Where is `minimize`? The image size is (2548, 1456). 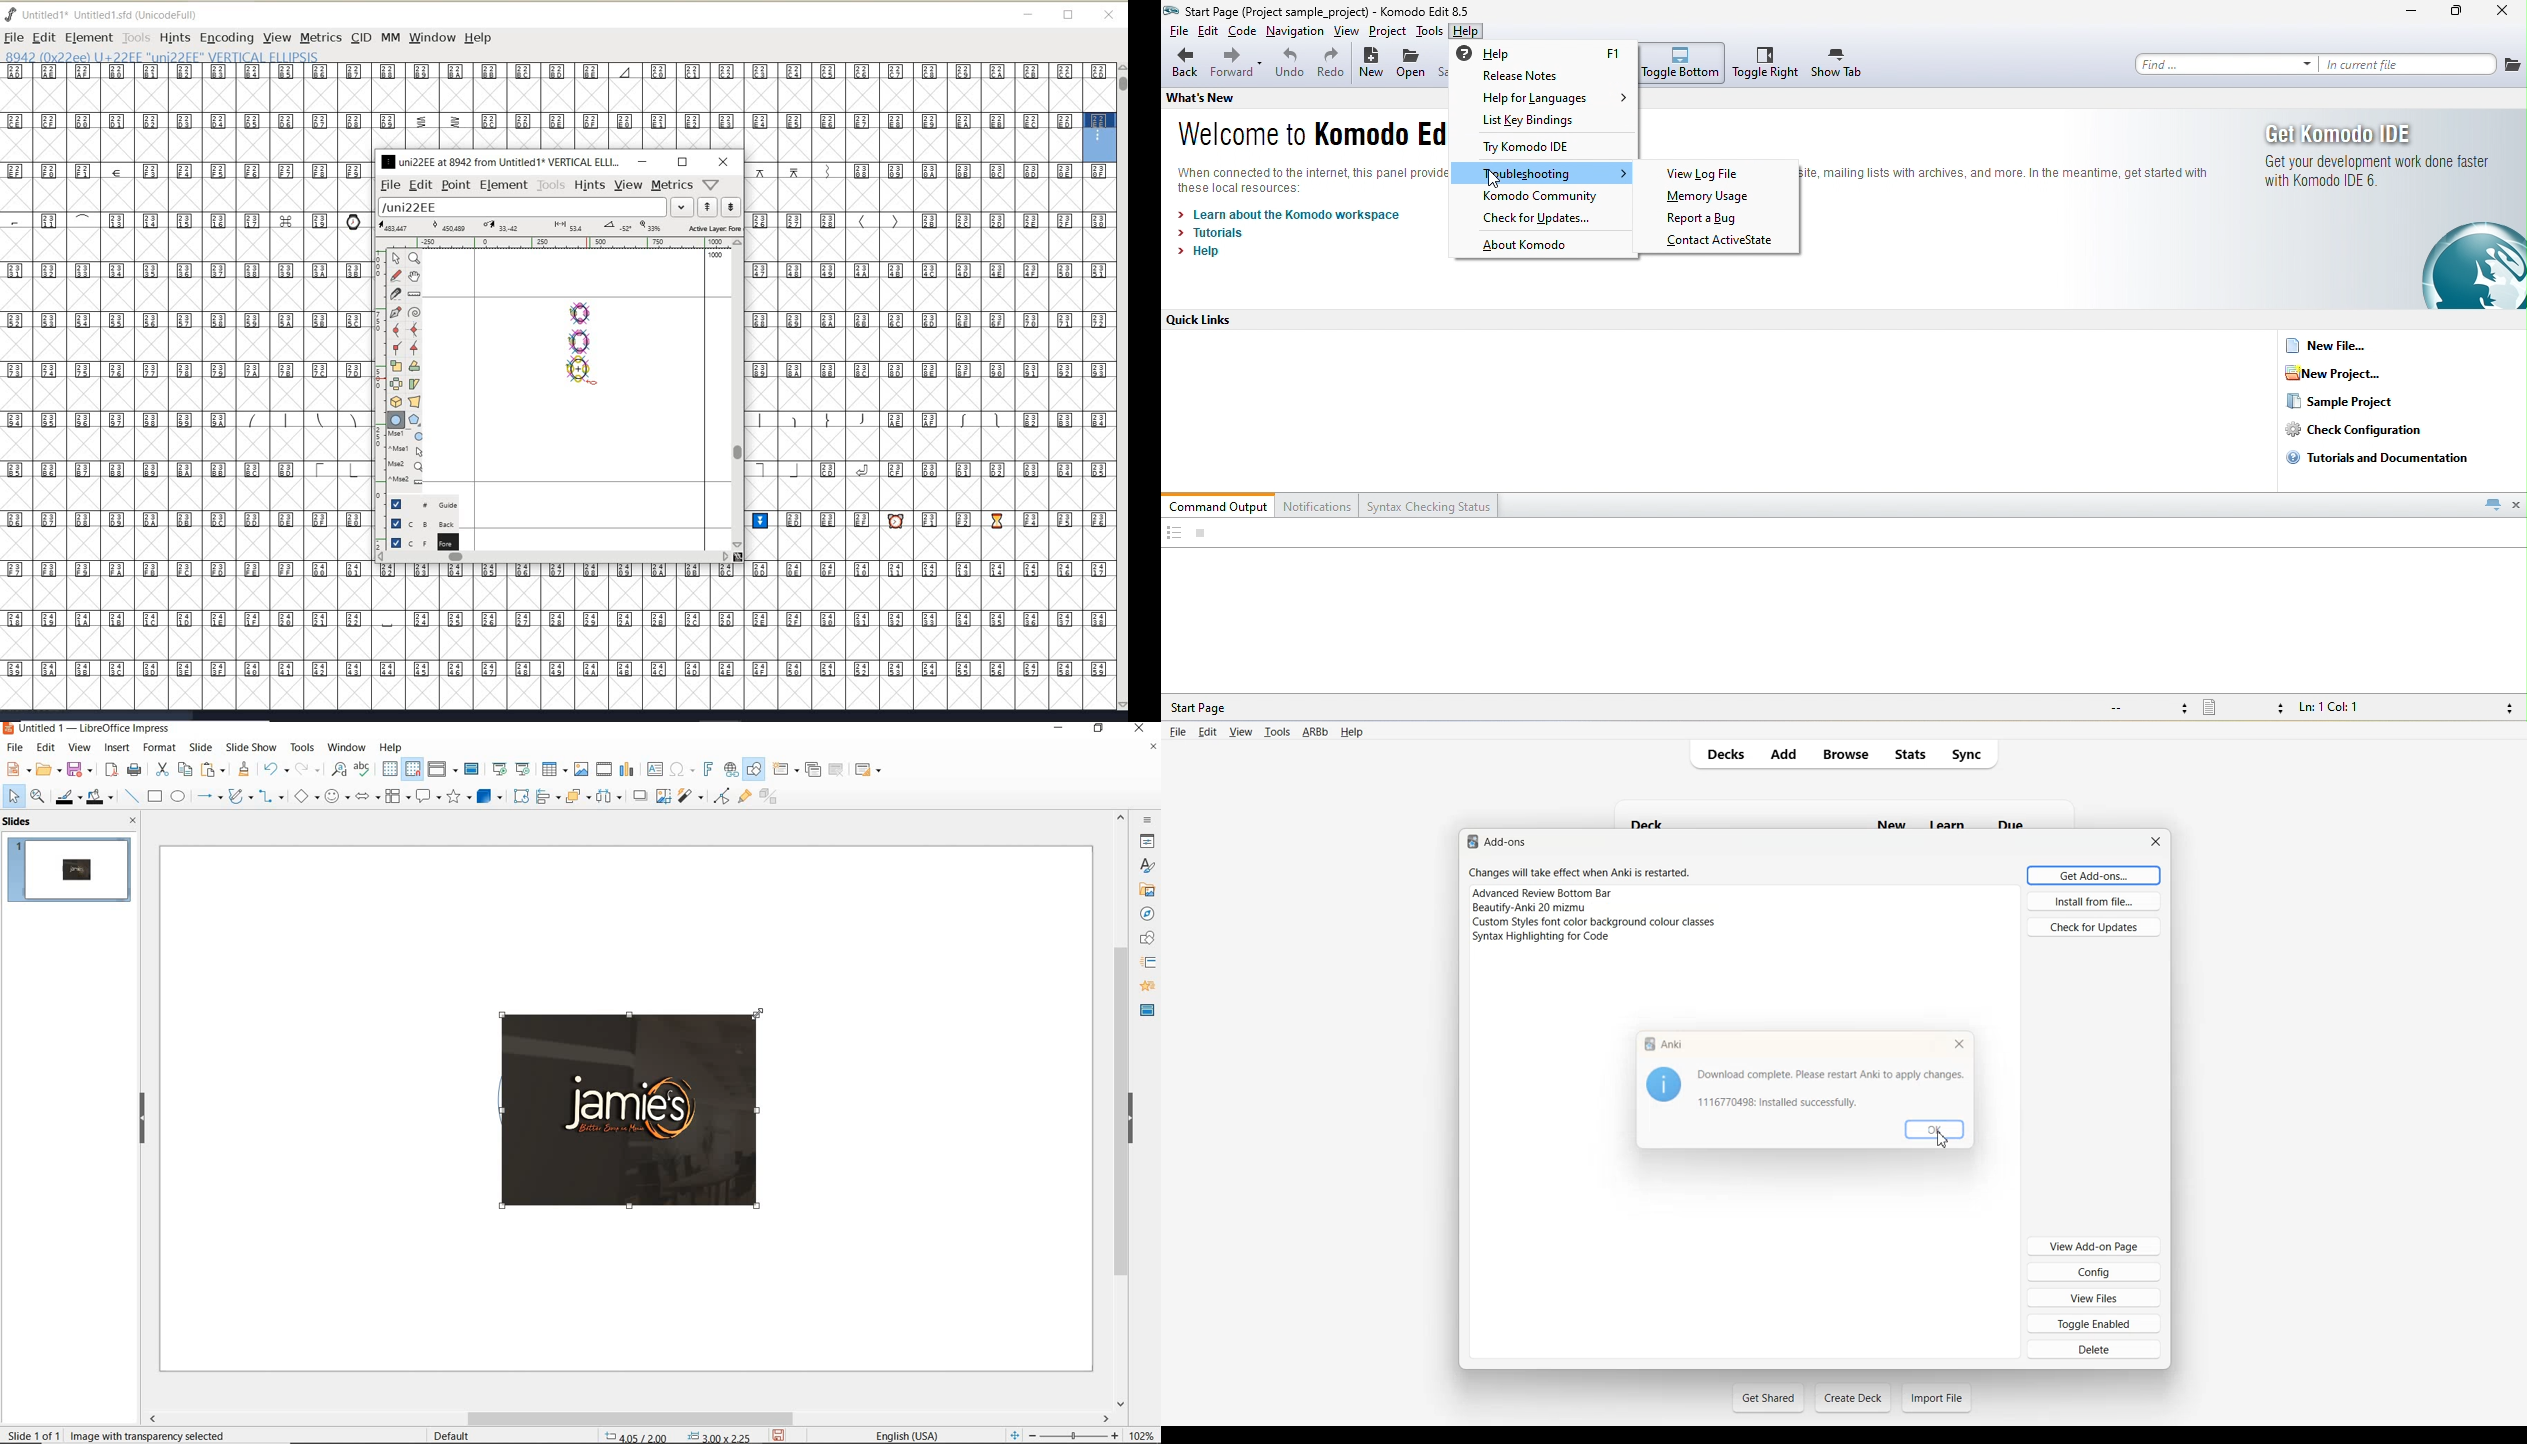
minimize is located at coordinates (642, 161).